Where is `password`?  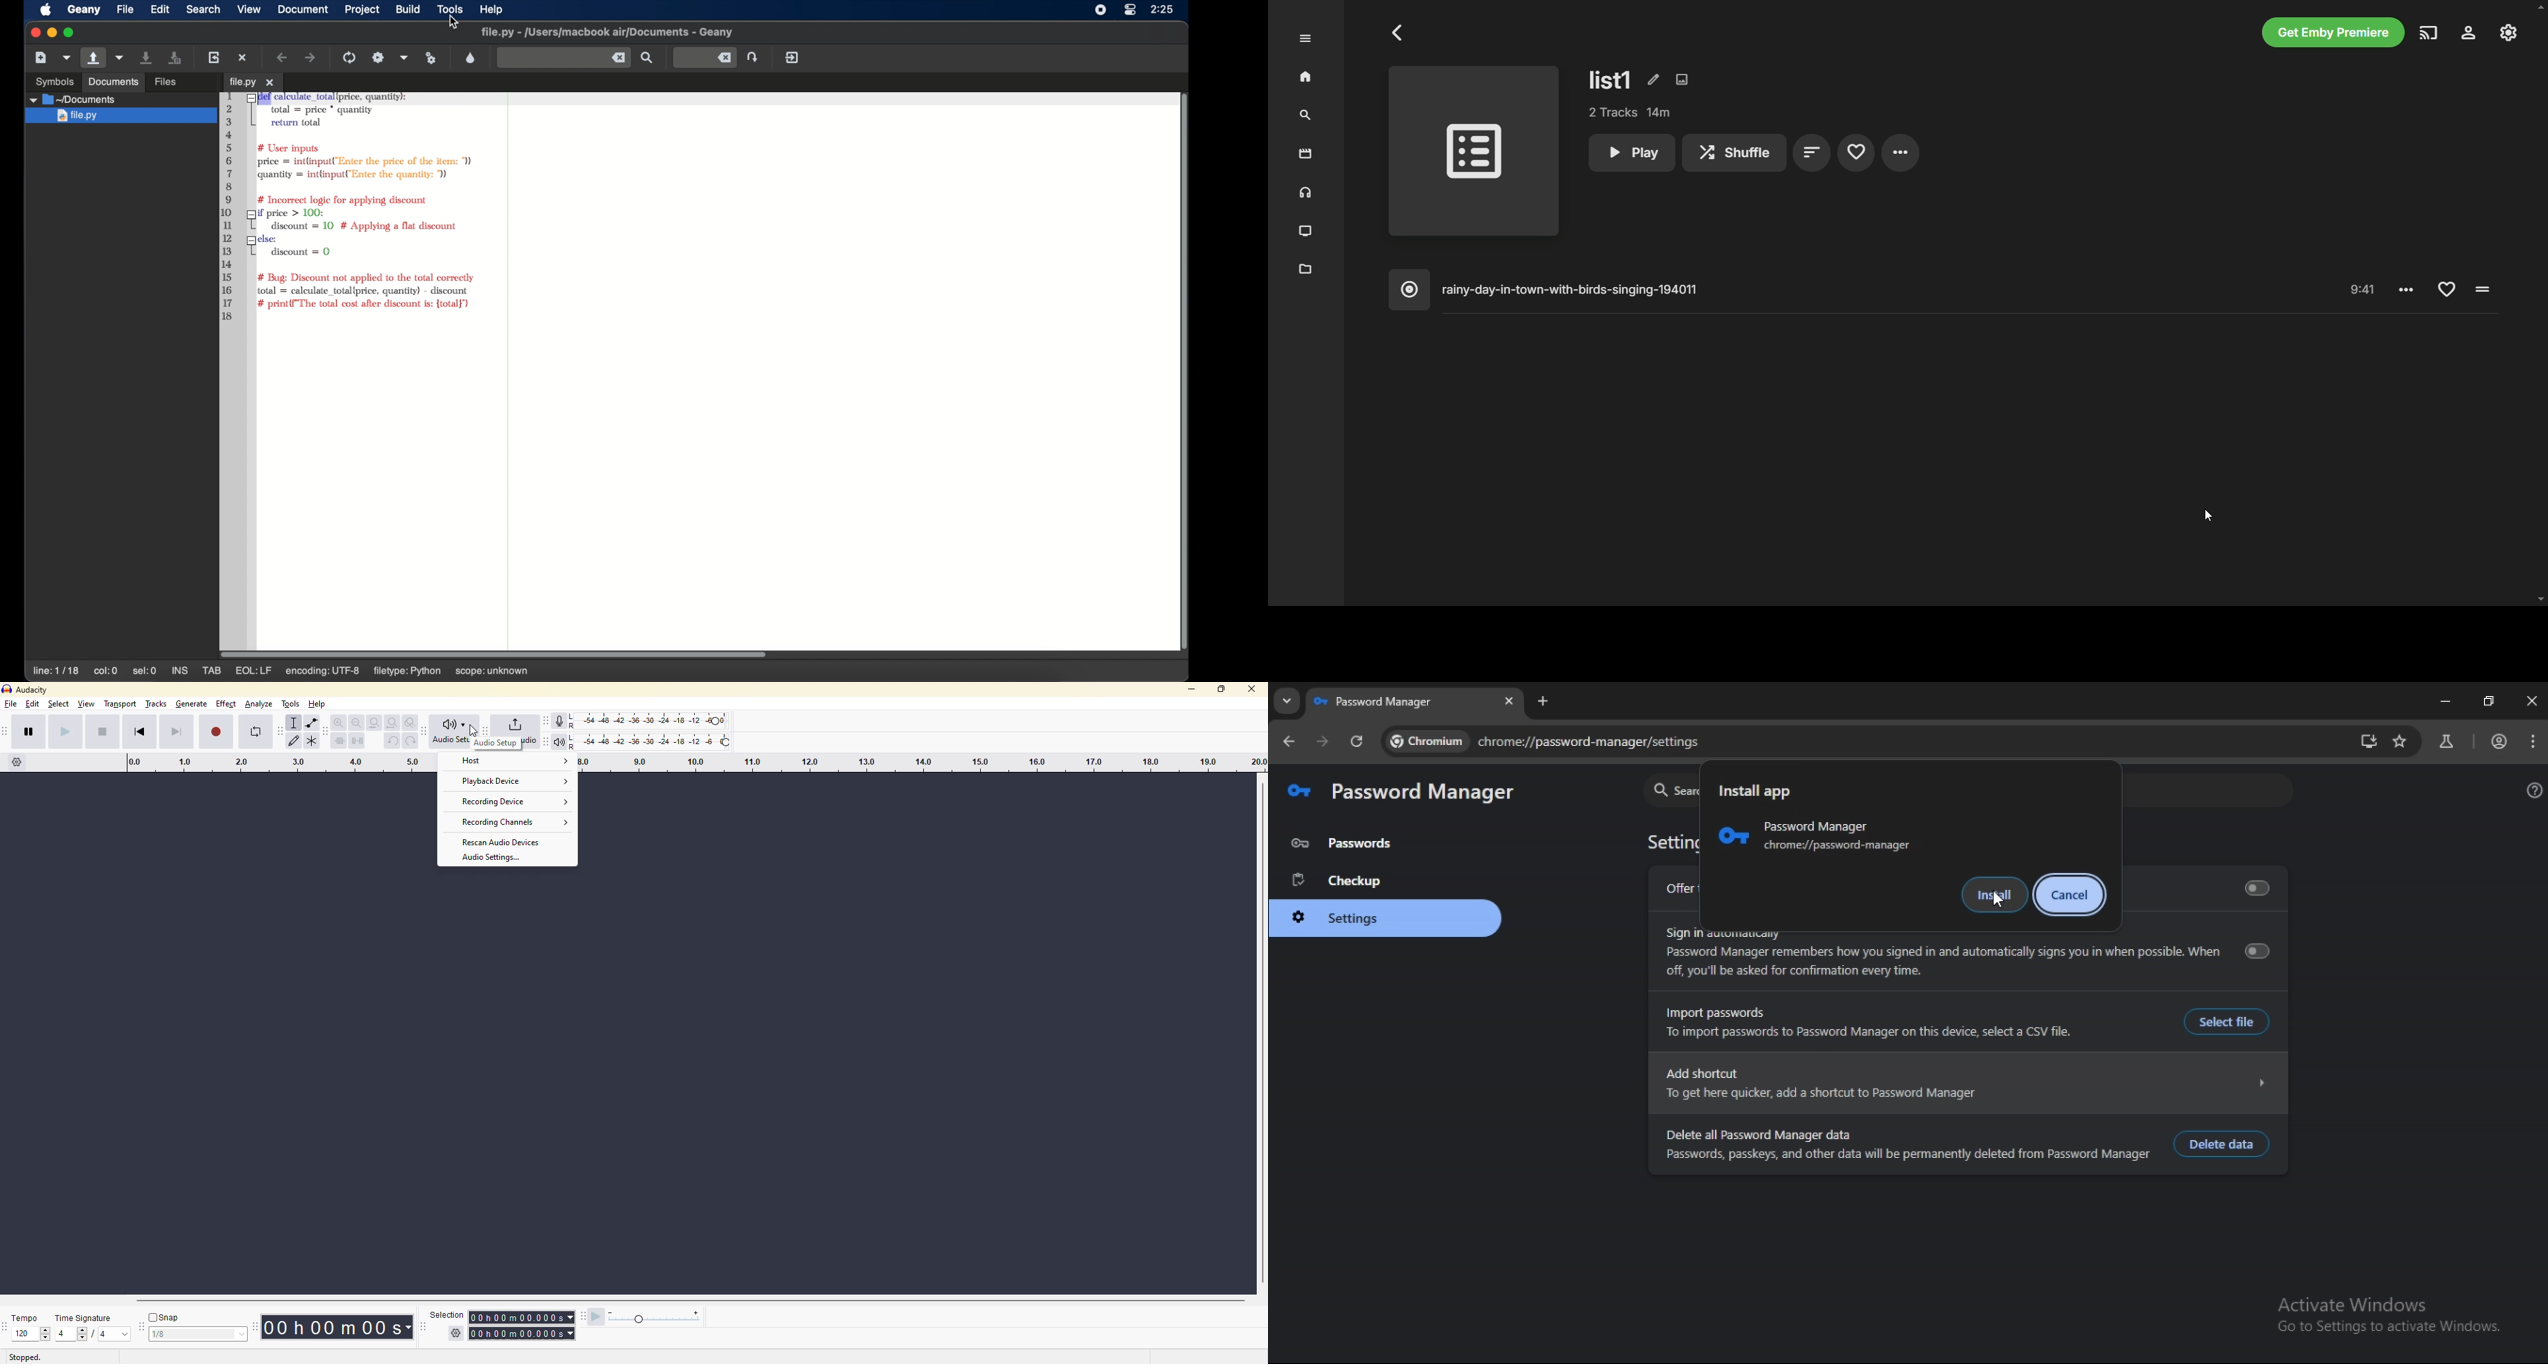 password is located at coordinates (1343, 843).